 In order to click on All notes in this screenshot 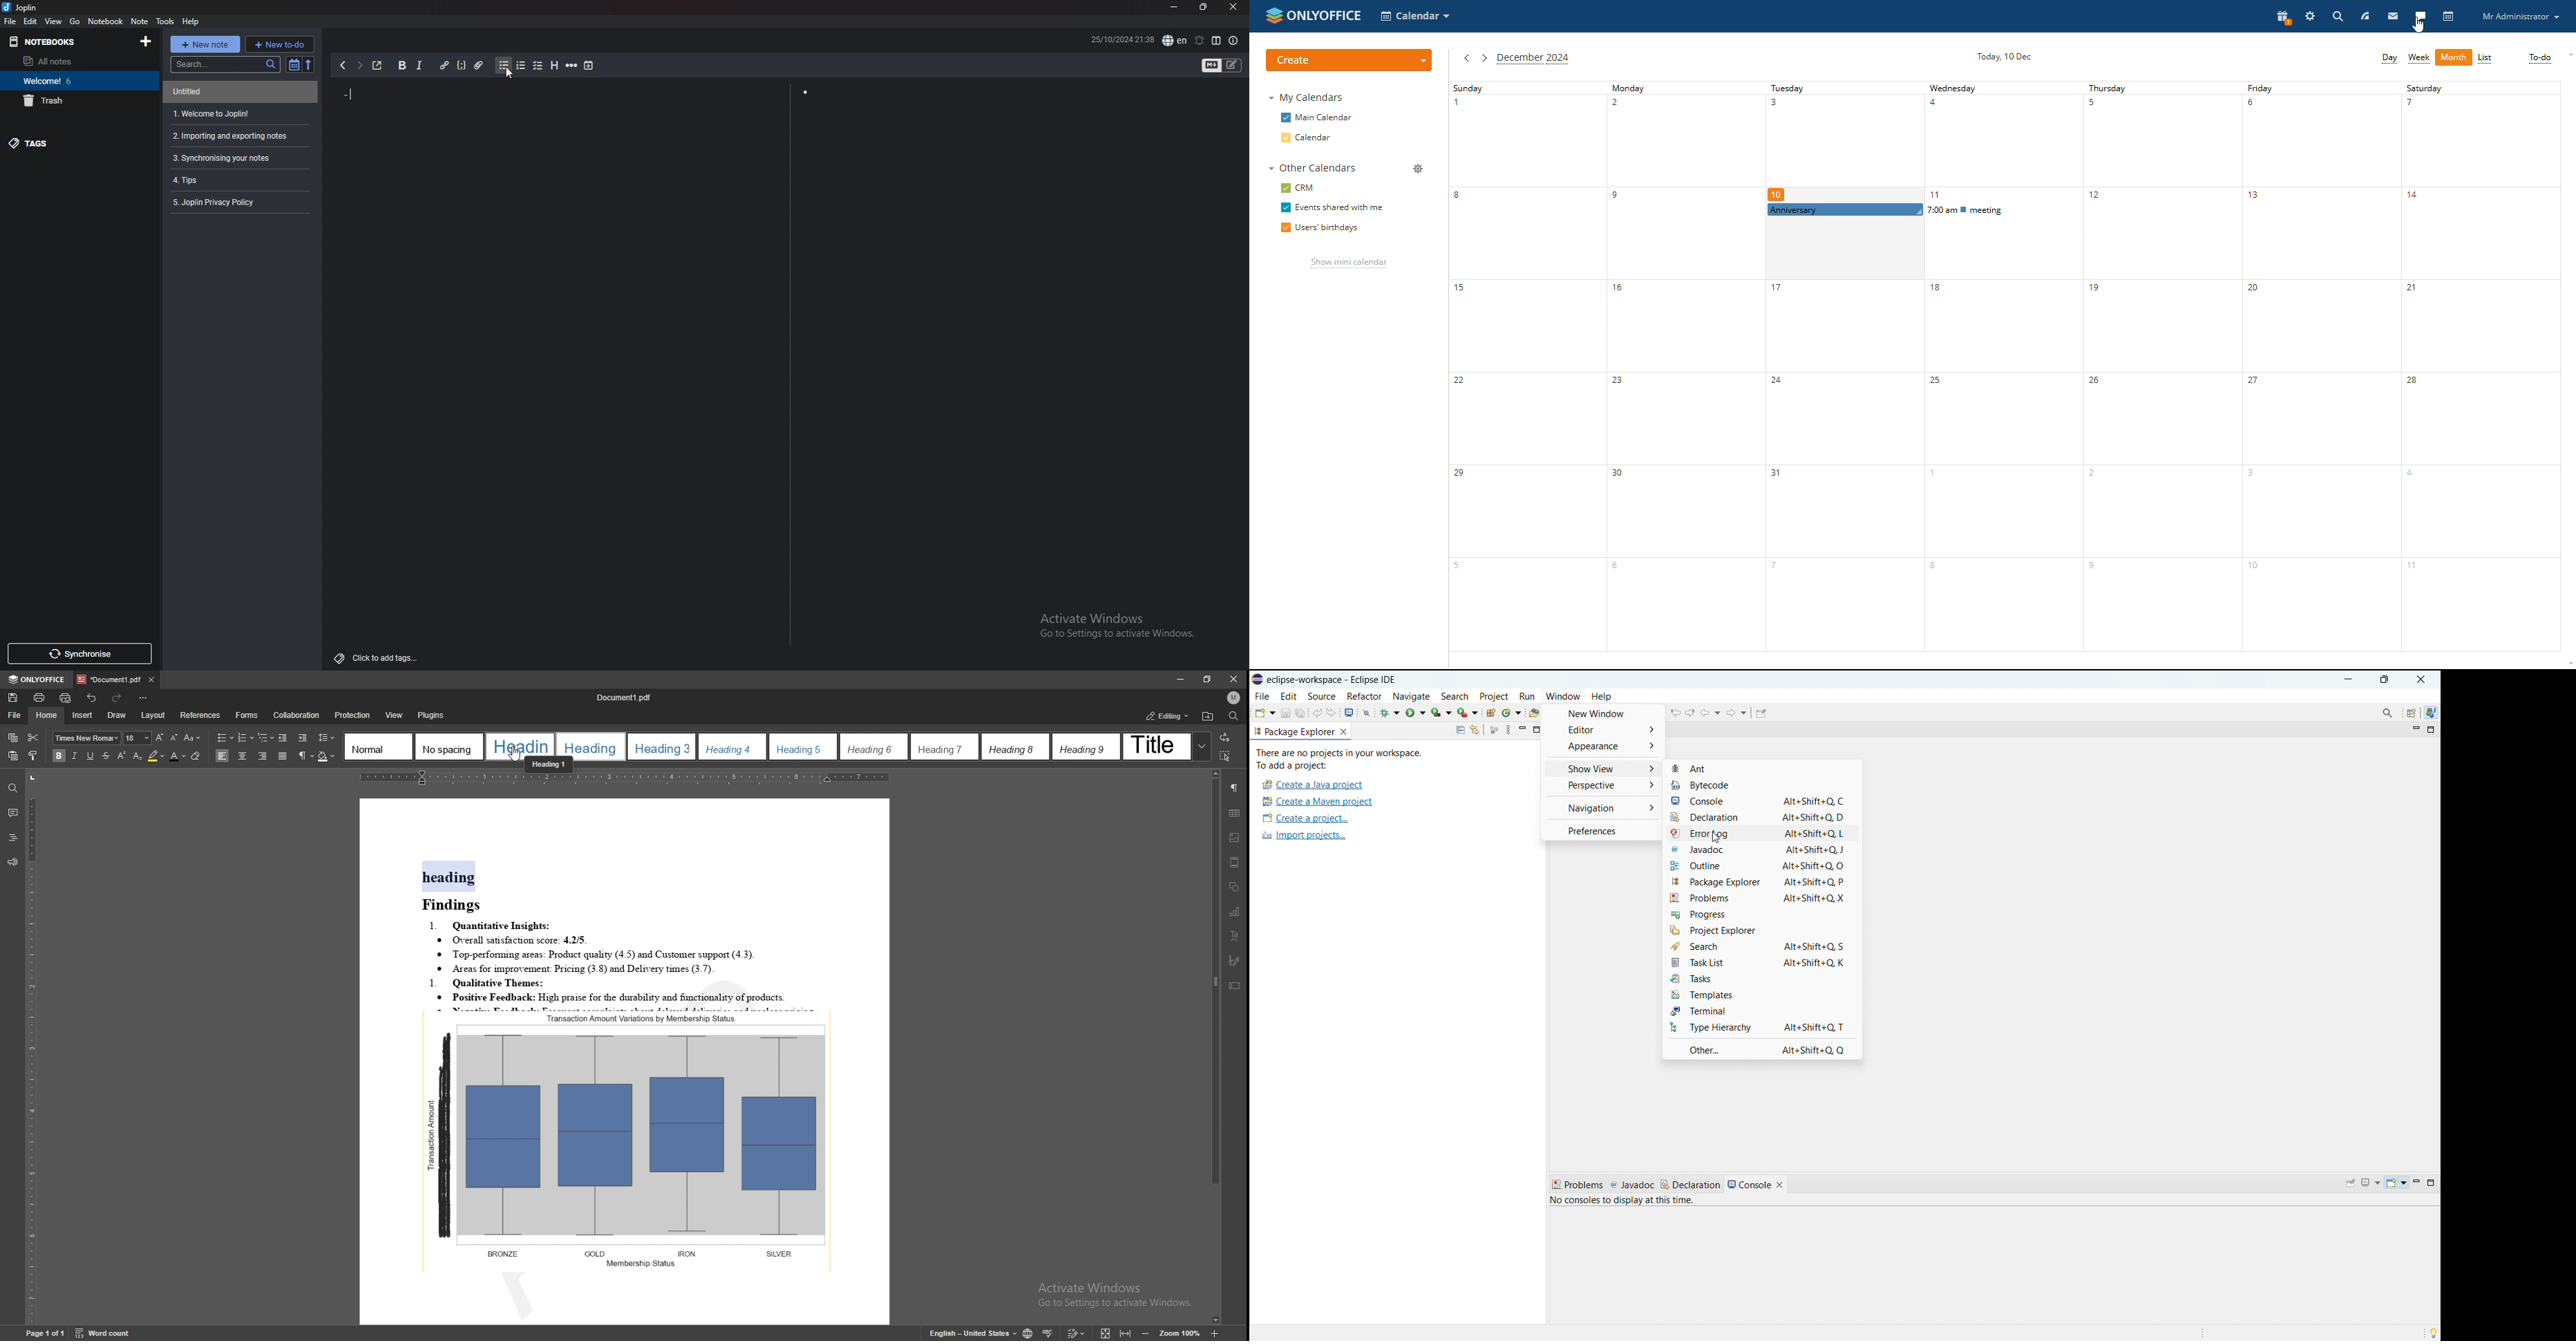, I will do `click(47, 61)`.